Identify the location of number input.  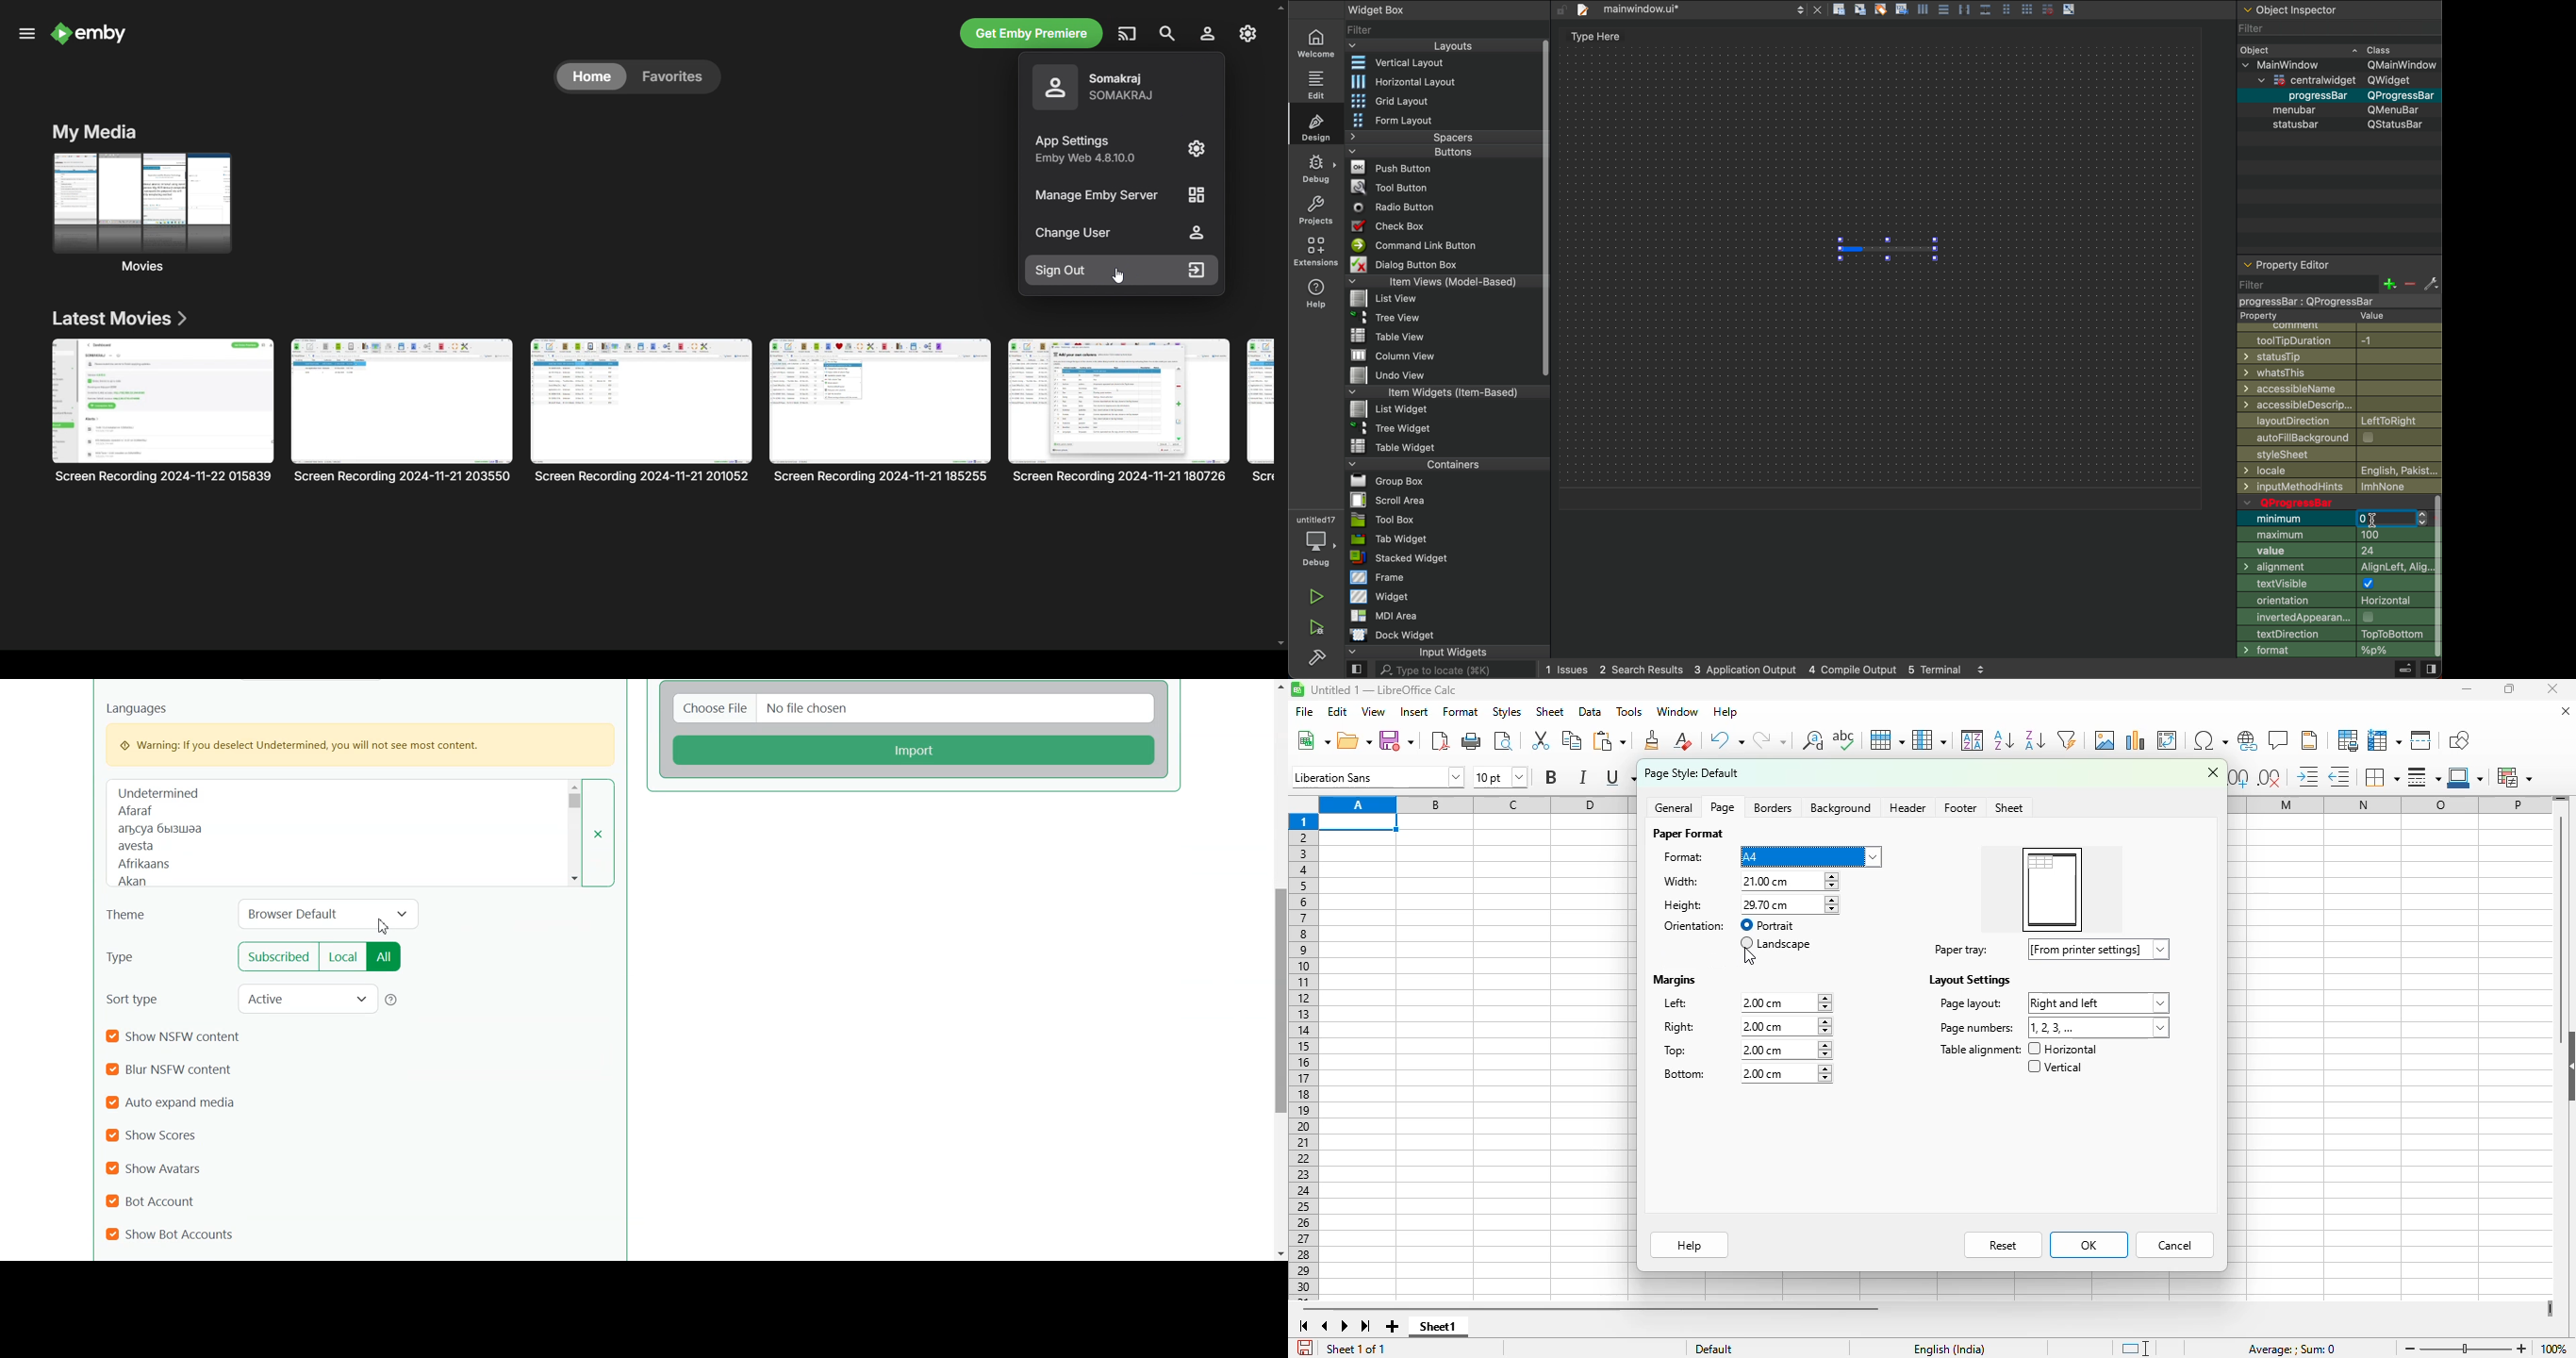
(2391, 519).